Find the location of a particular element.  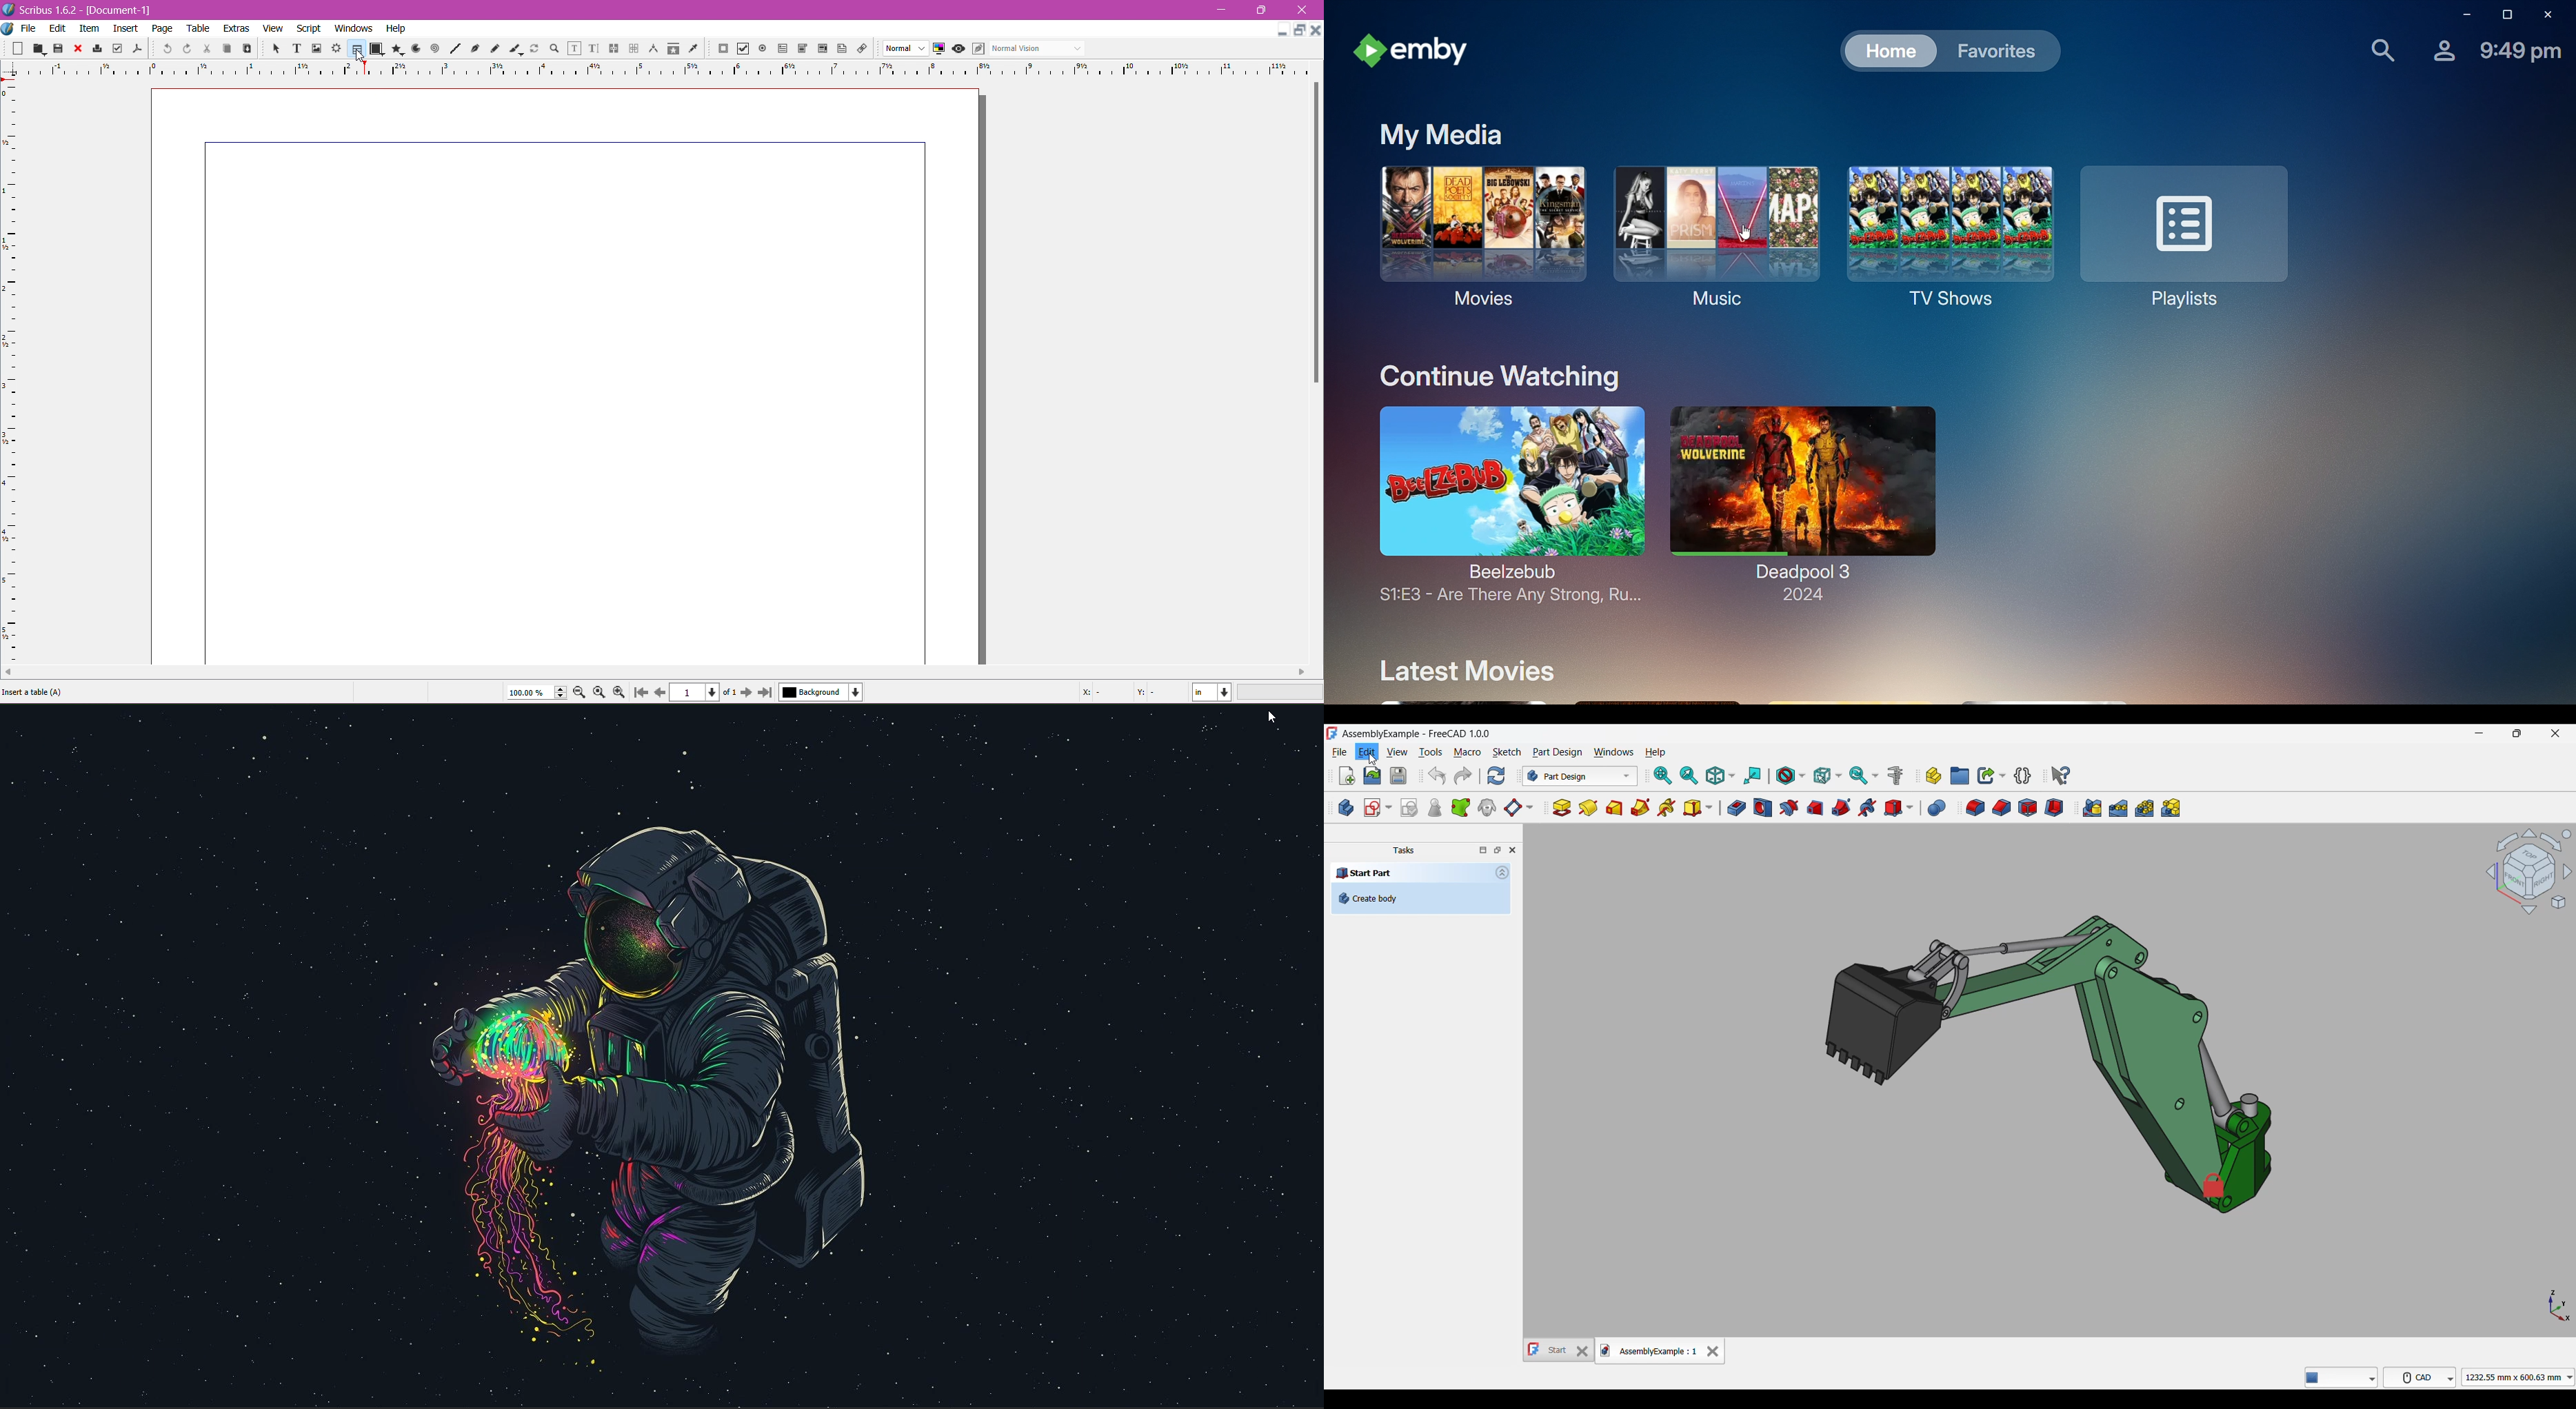

Cut is located at coordinates (204, 48).